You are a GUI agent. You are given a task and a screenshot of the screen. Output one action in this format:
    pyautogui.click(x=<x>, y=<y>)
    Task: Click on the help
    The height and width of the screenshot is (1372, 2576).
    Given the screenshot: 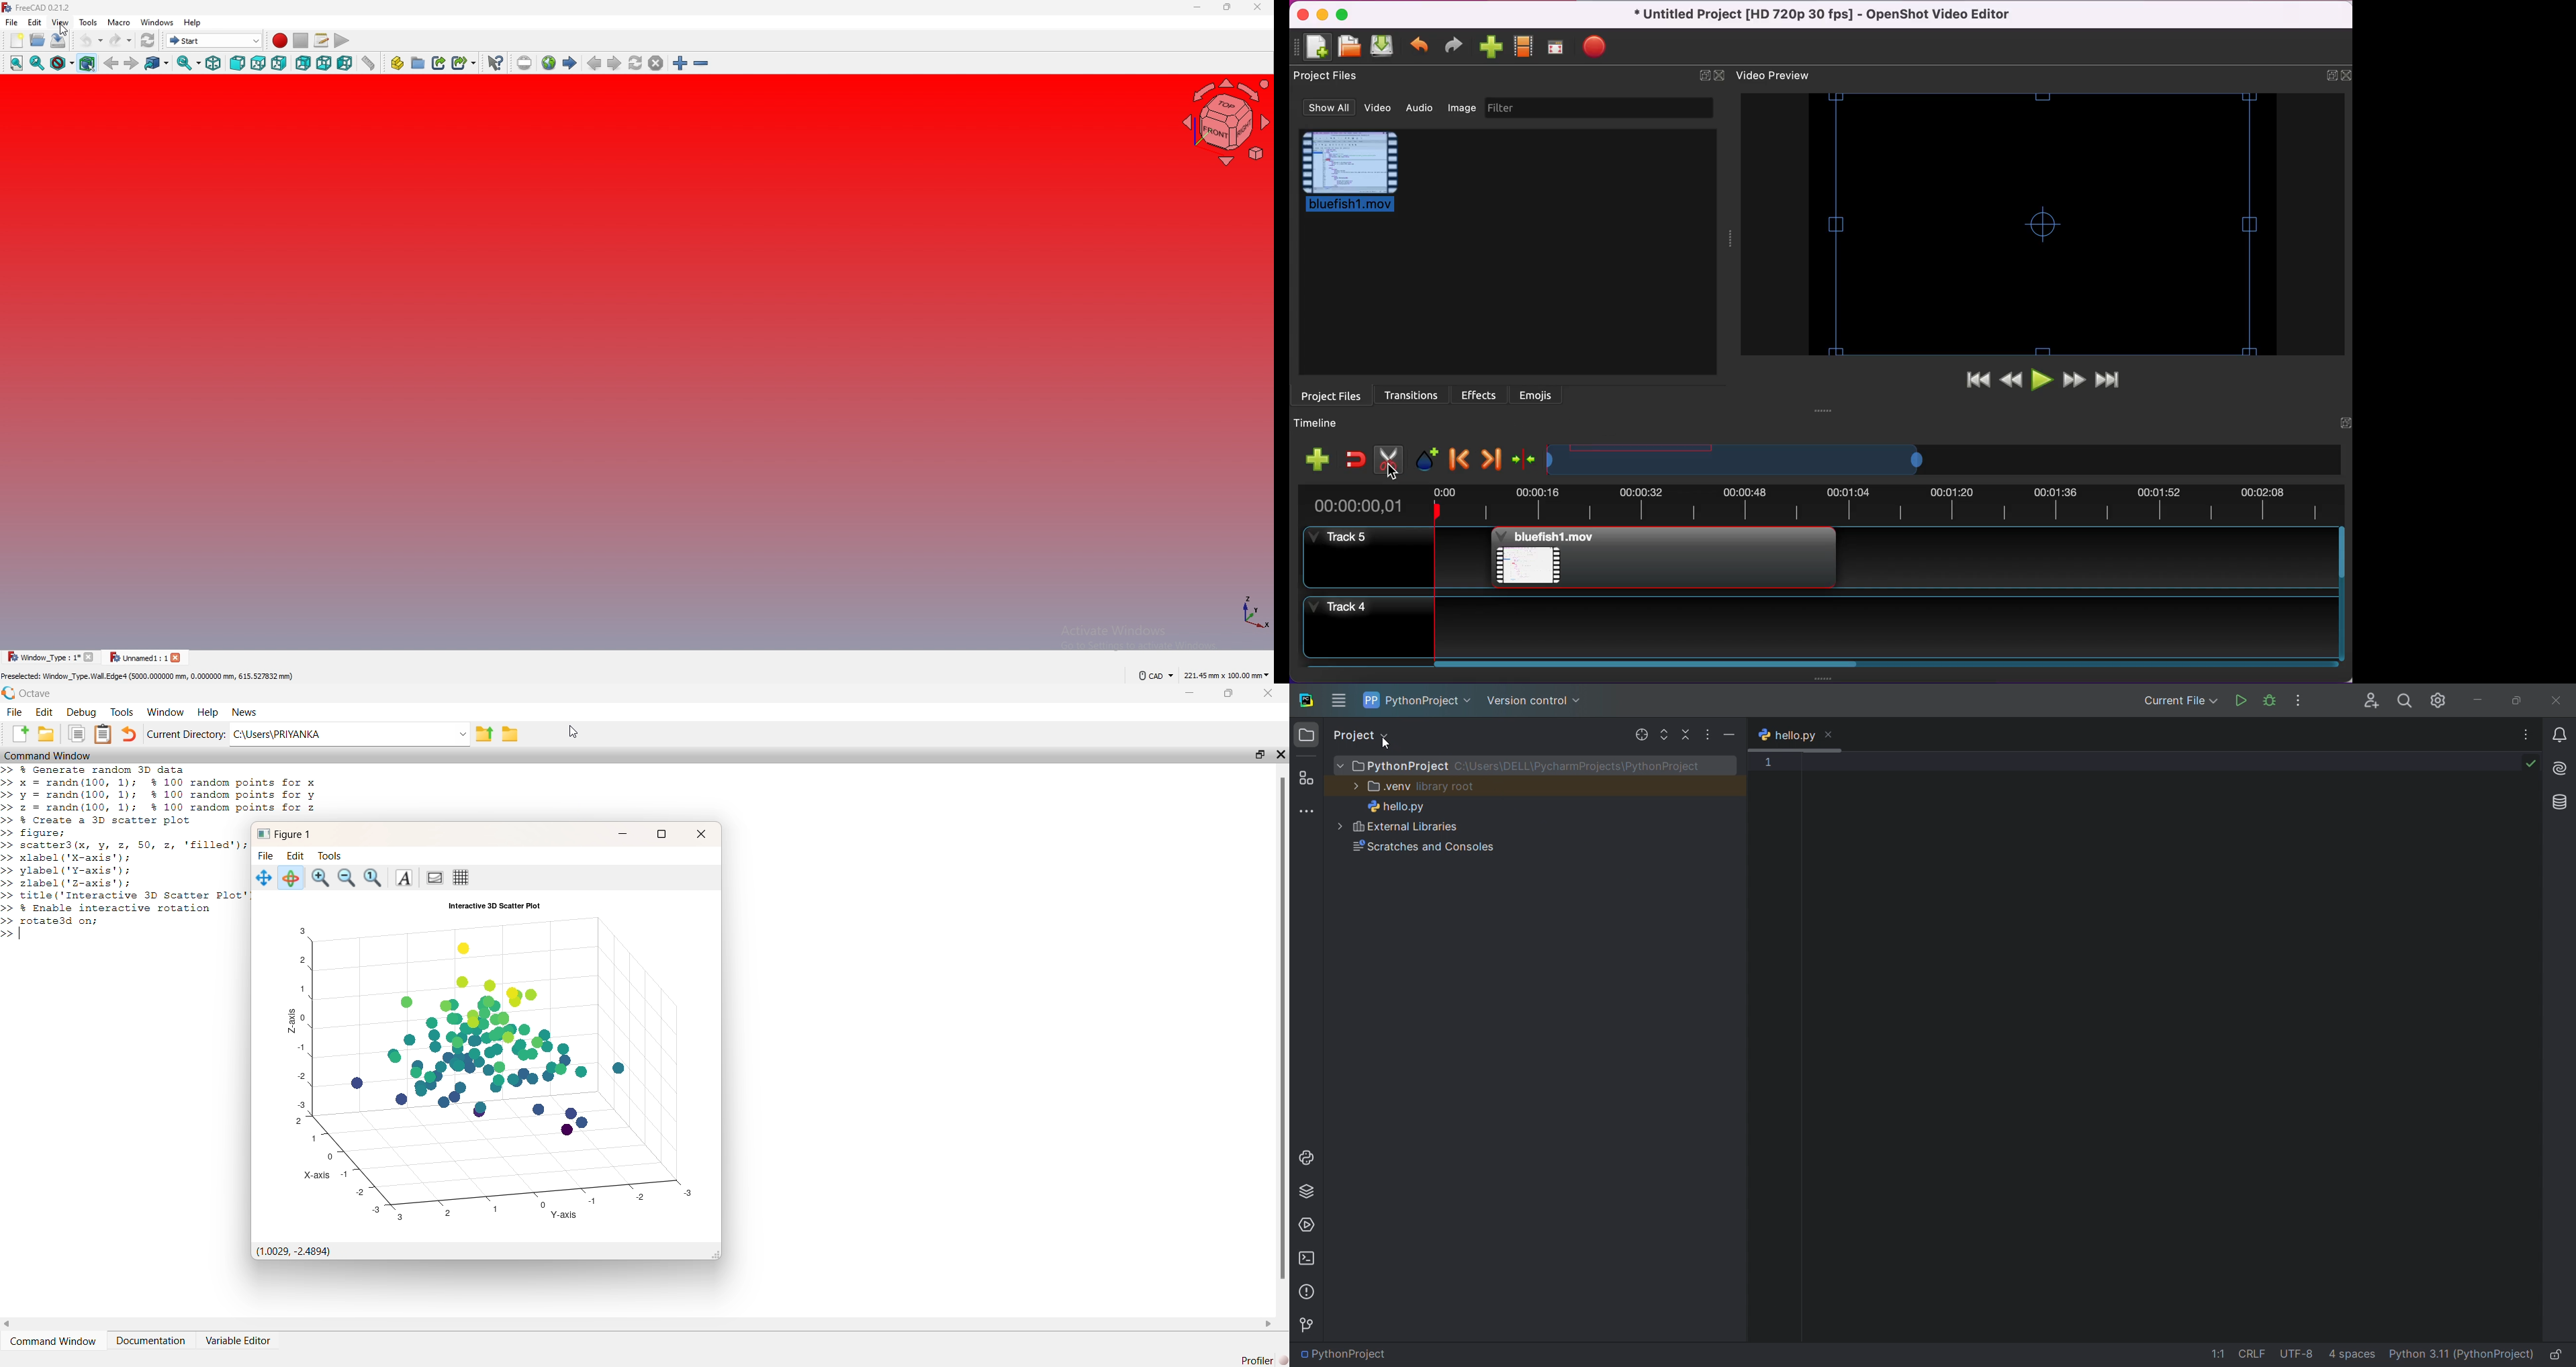 What is the action you would take?
    pyautogui.click(x=193, y=23)
    